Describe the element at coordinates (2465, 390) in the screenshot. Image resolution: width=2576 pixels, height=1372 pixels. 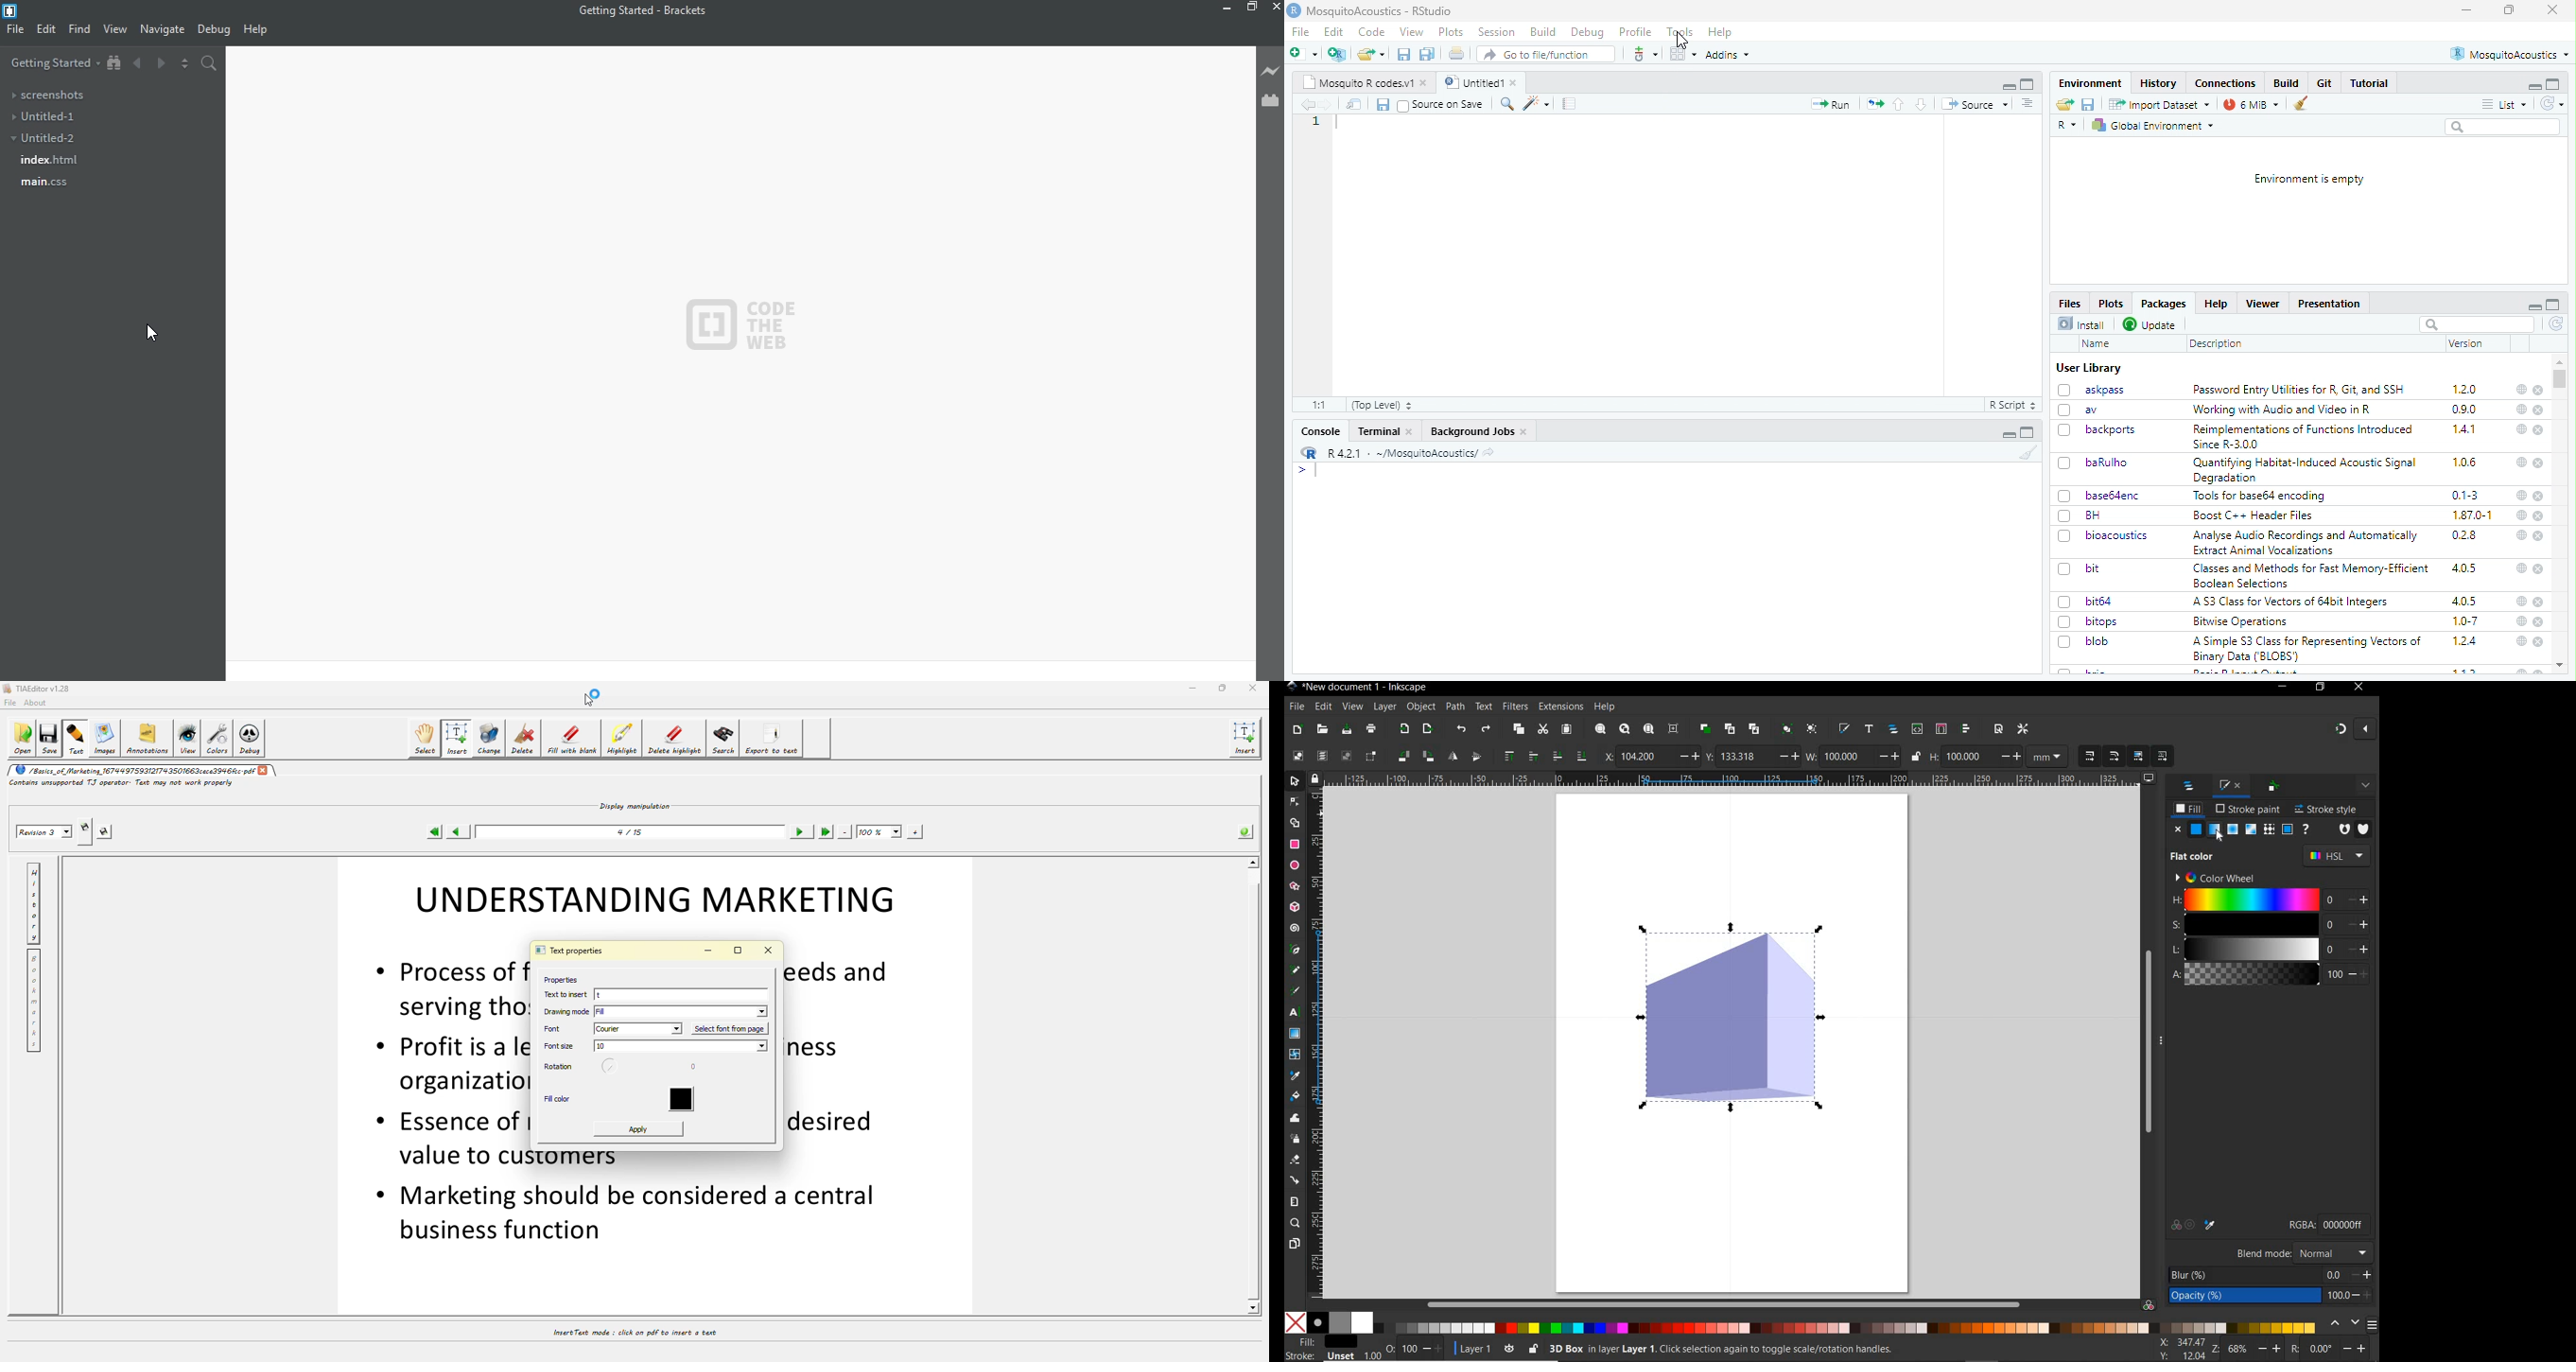
I see `120` at that location.